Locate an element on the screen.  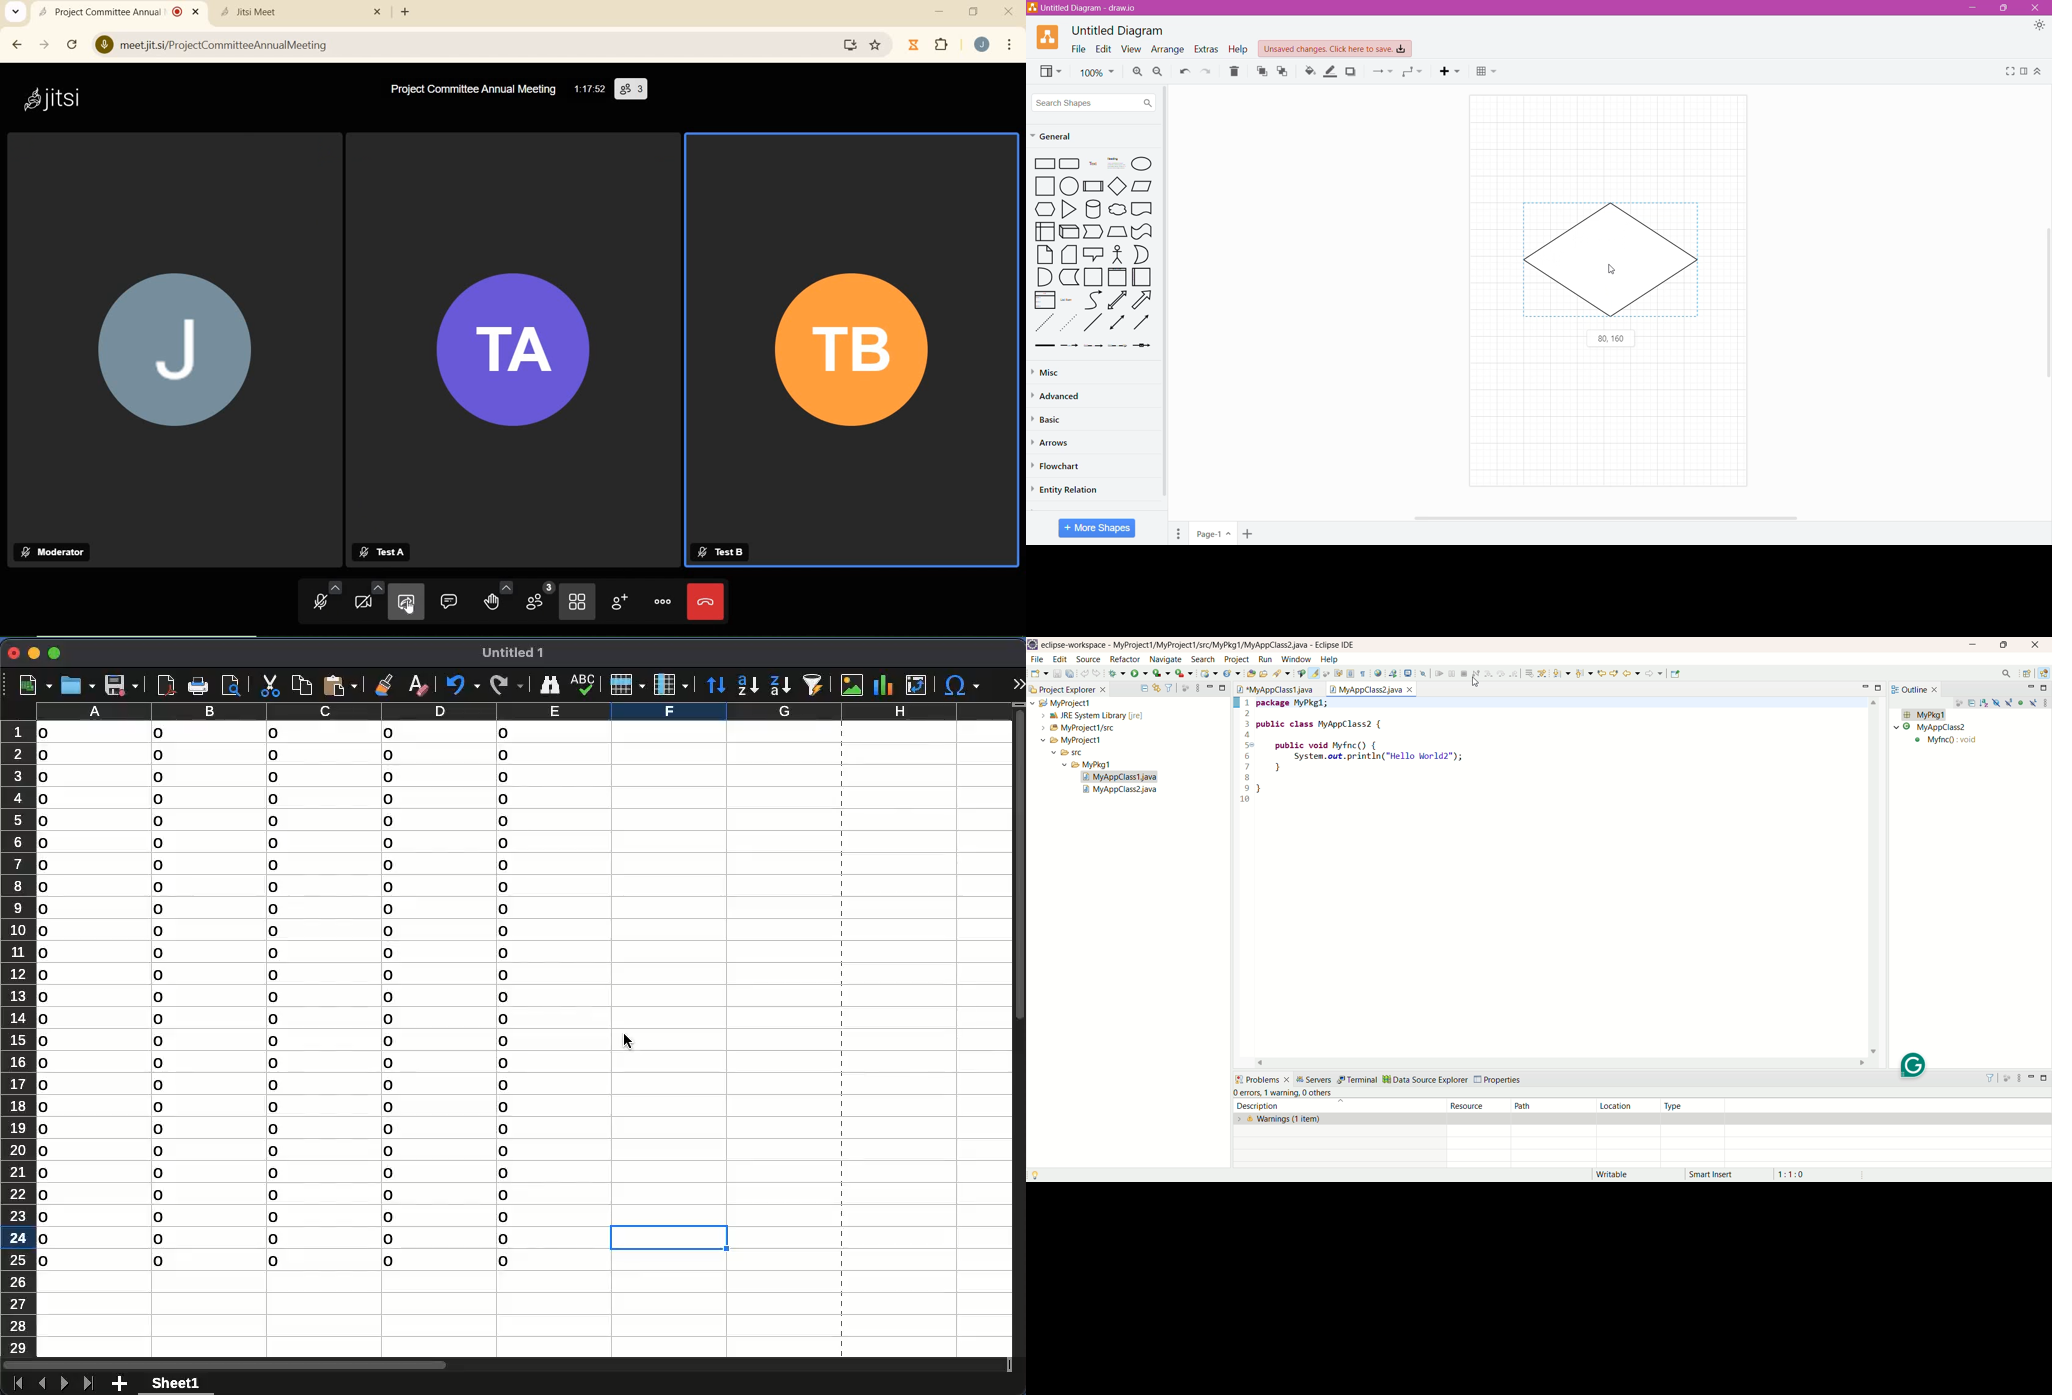
filter is located at coordinates (1992, 1078).